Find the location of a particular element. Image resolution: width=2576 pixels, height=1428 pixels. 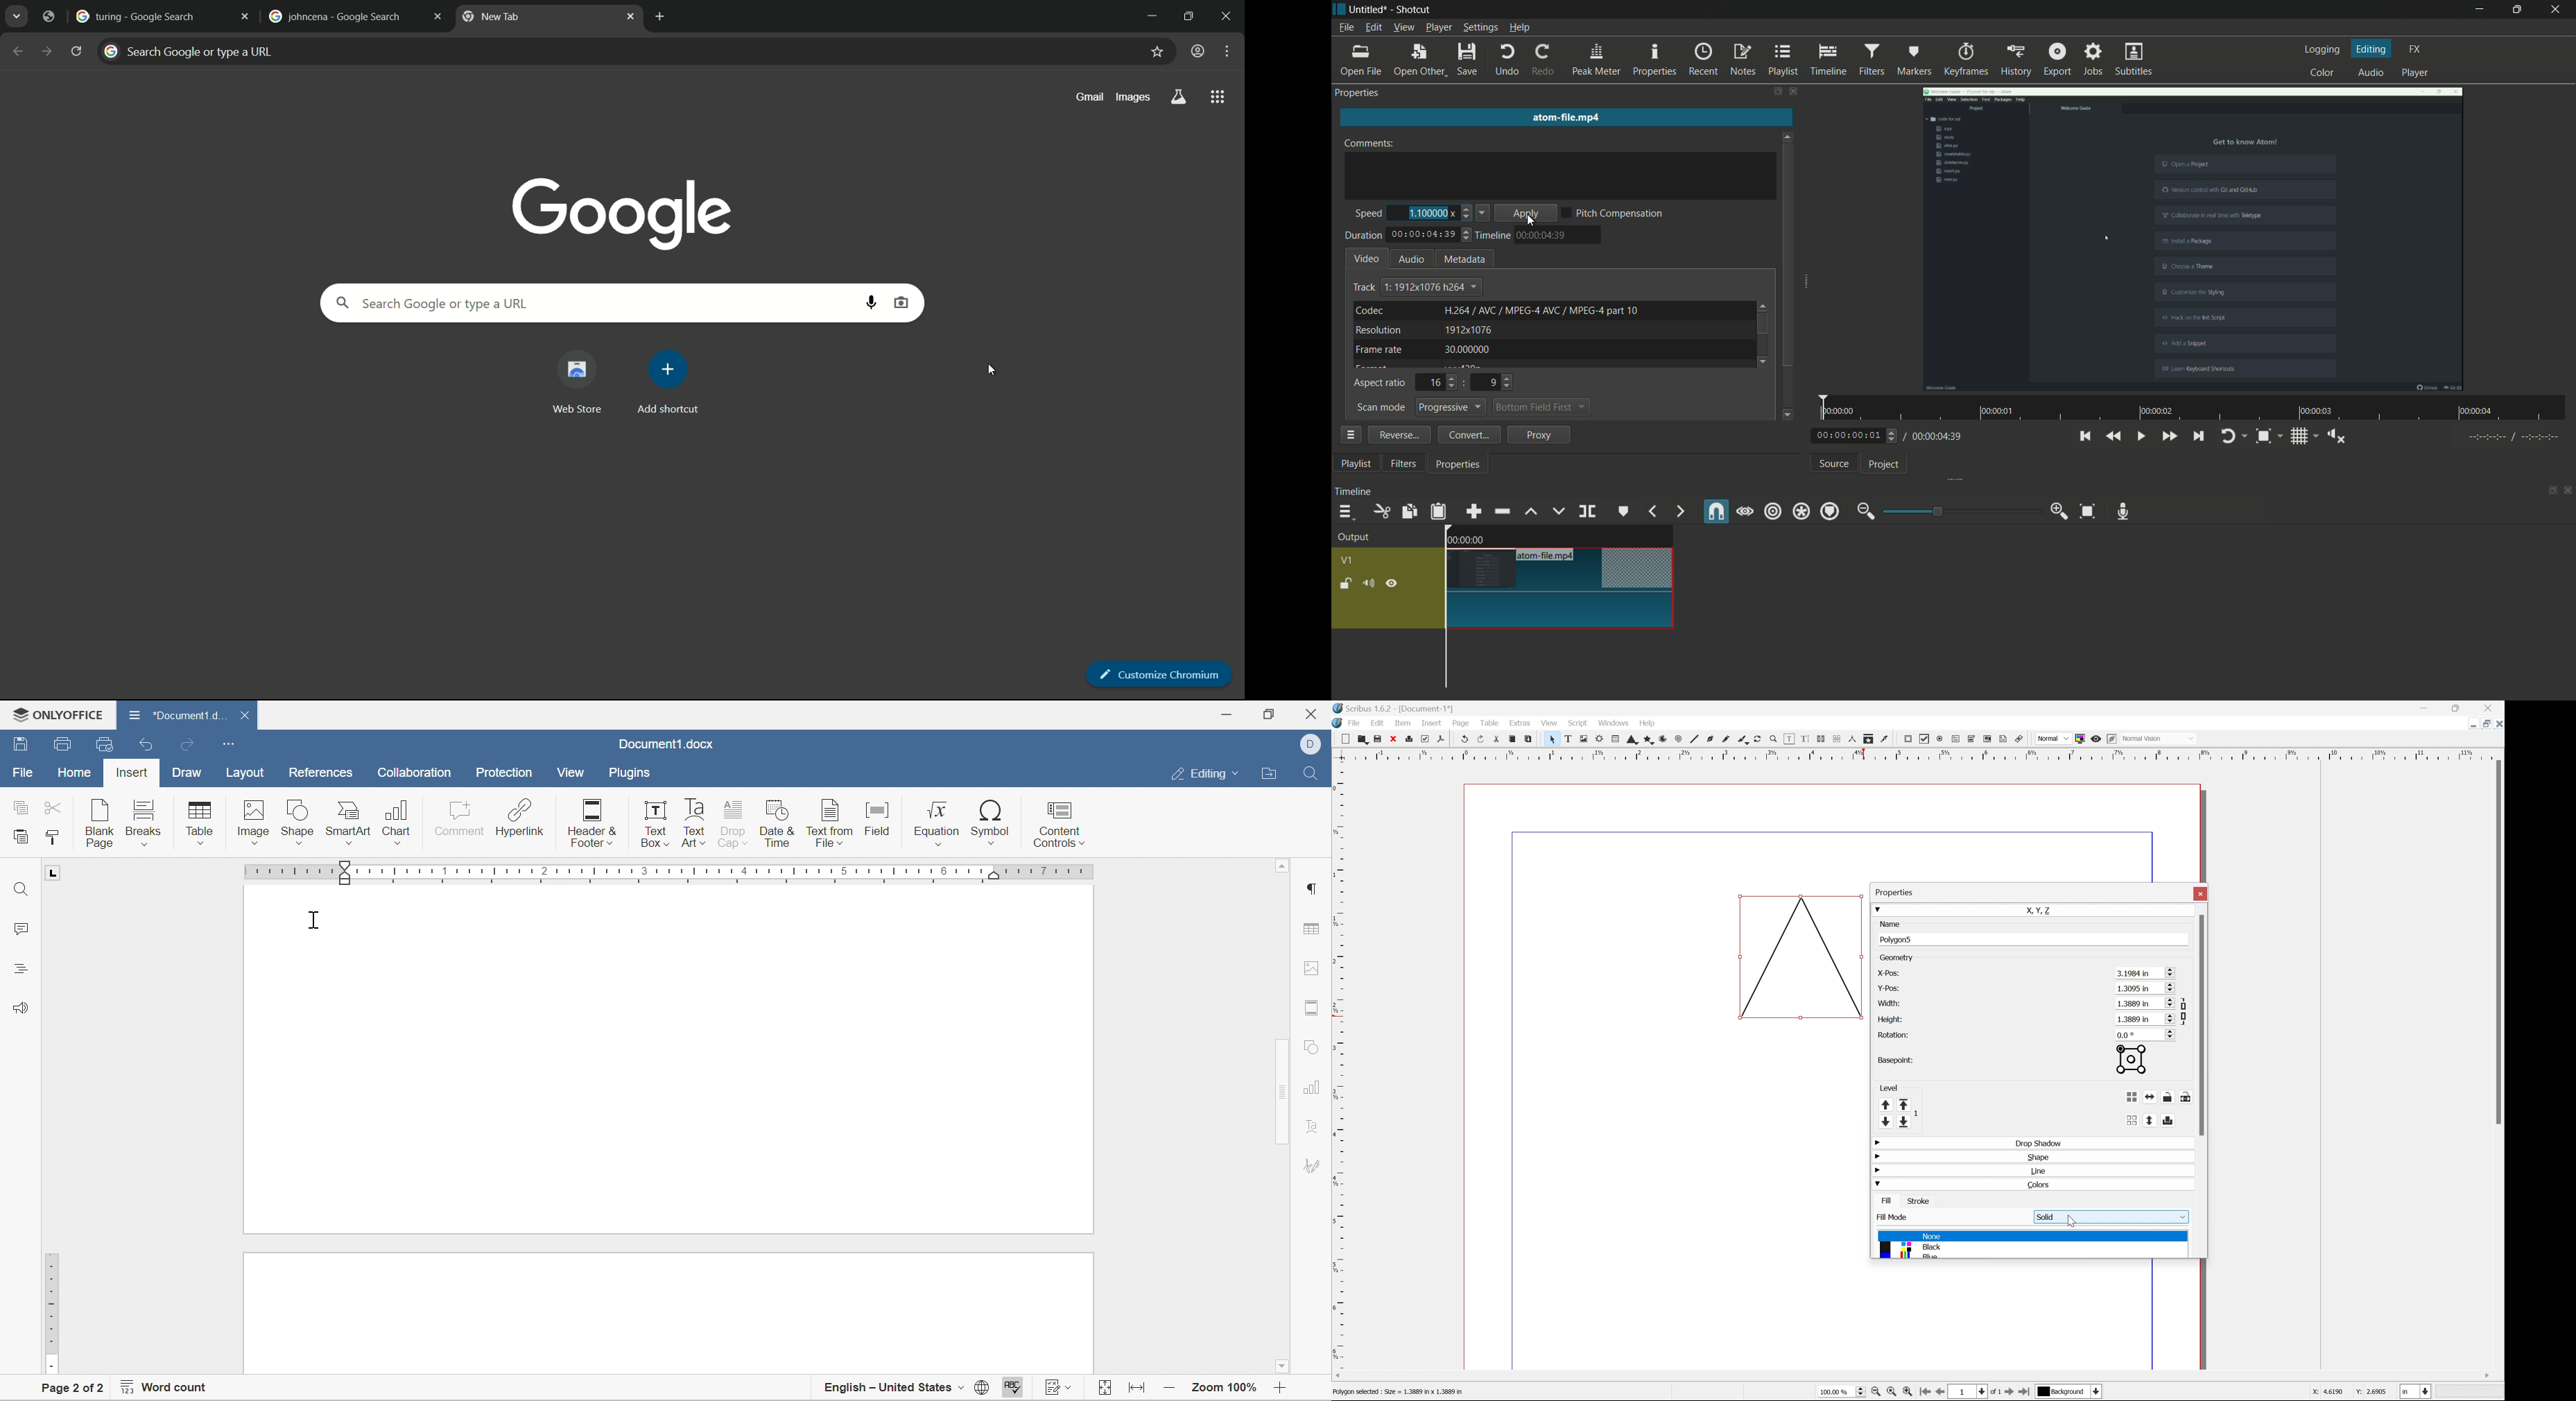

of 1 is located at coordinates (1996, 1393).